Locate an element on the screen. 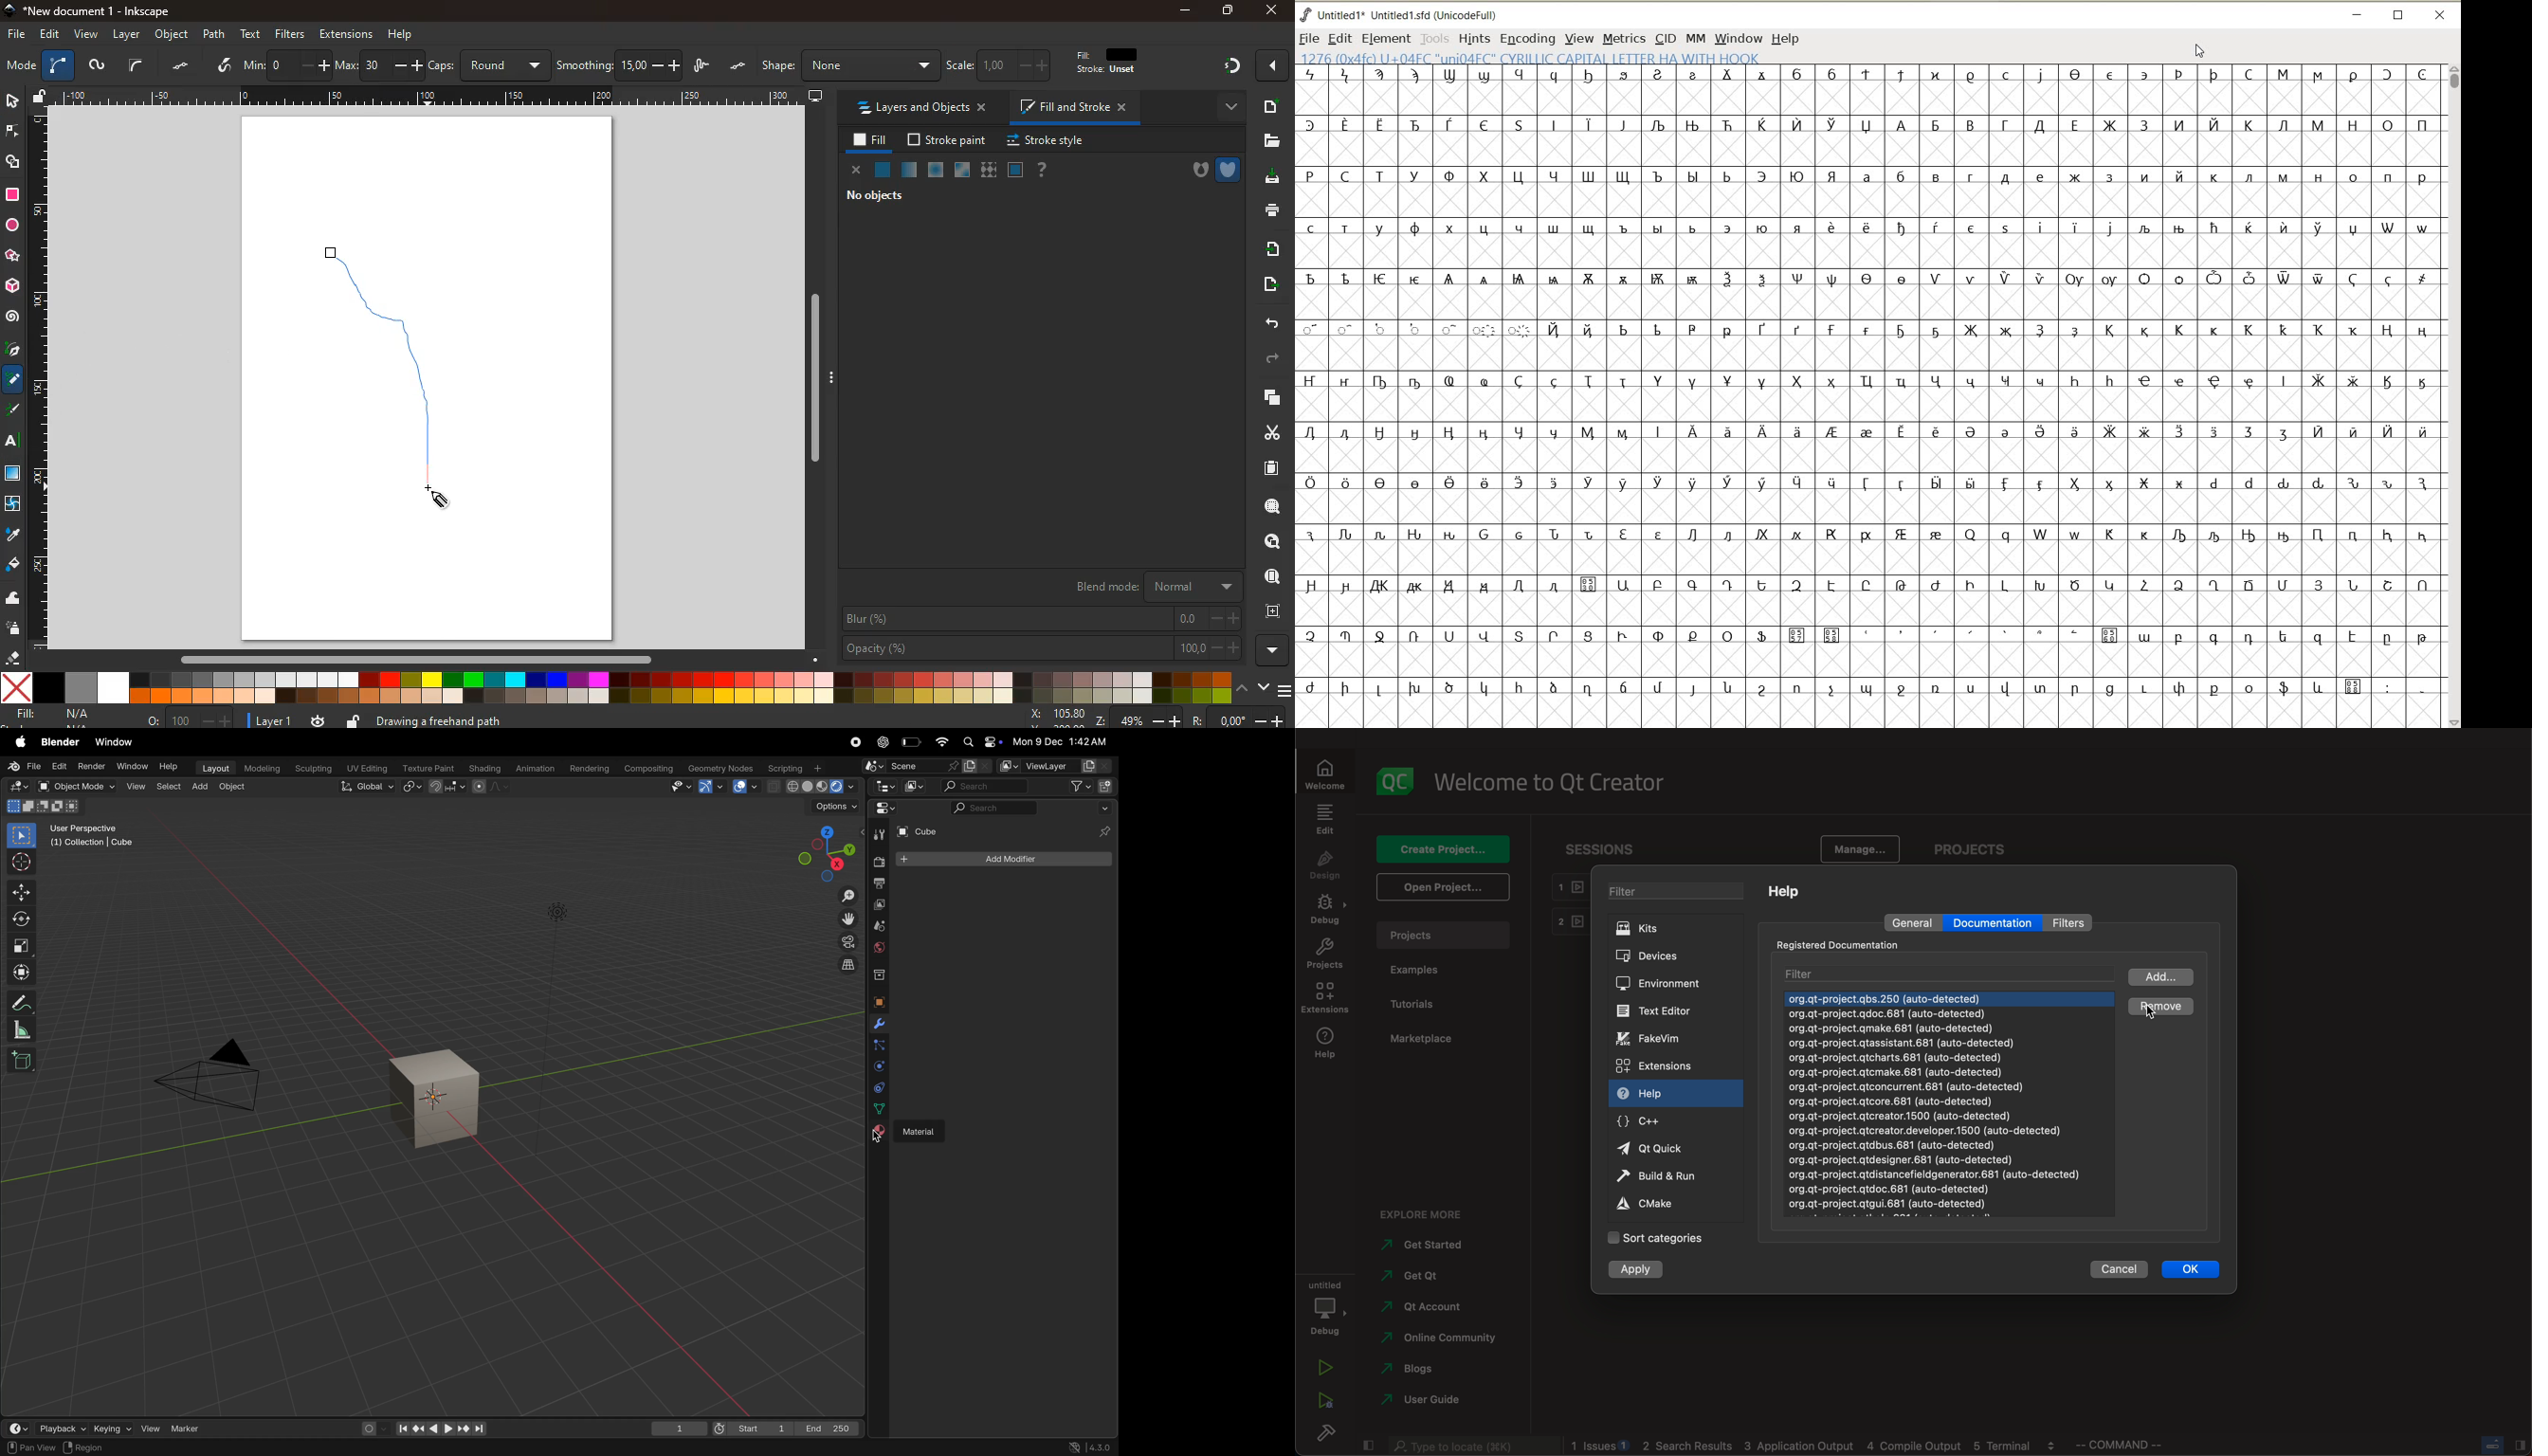  help is located at coordinates (400, 35).